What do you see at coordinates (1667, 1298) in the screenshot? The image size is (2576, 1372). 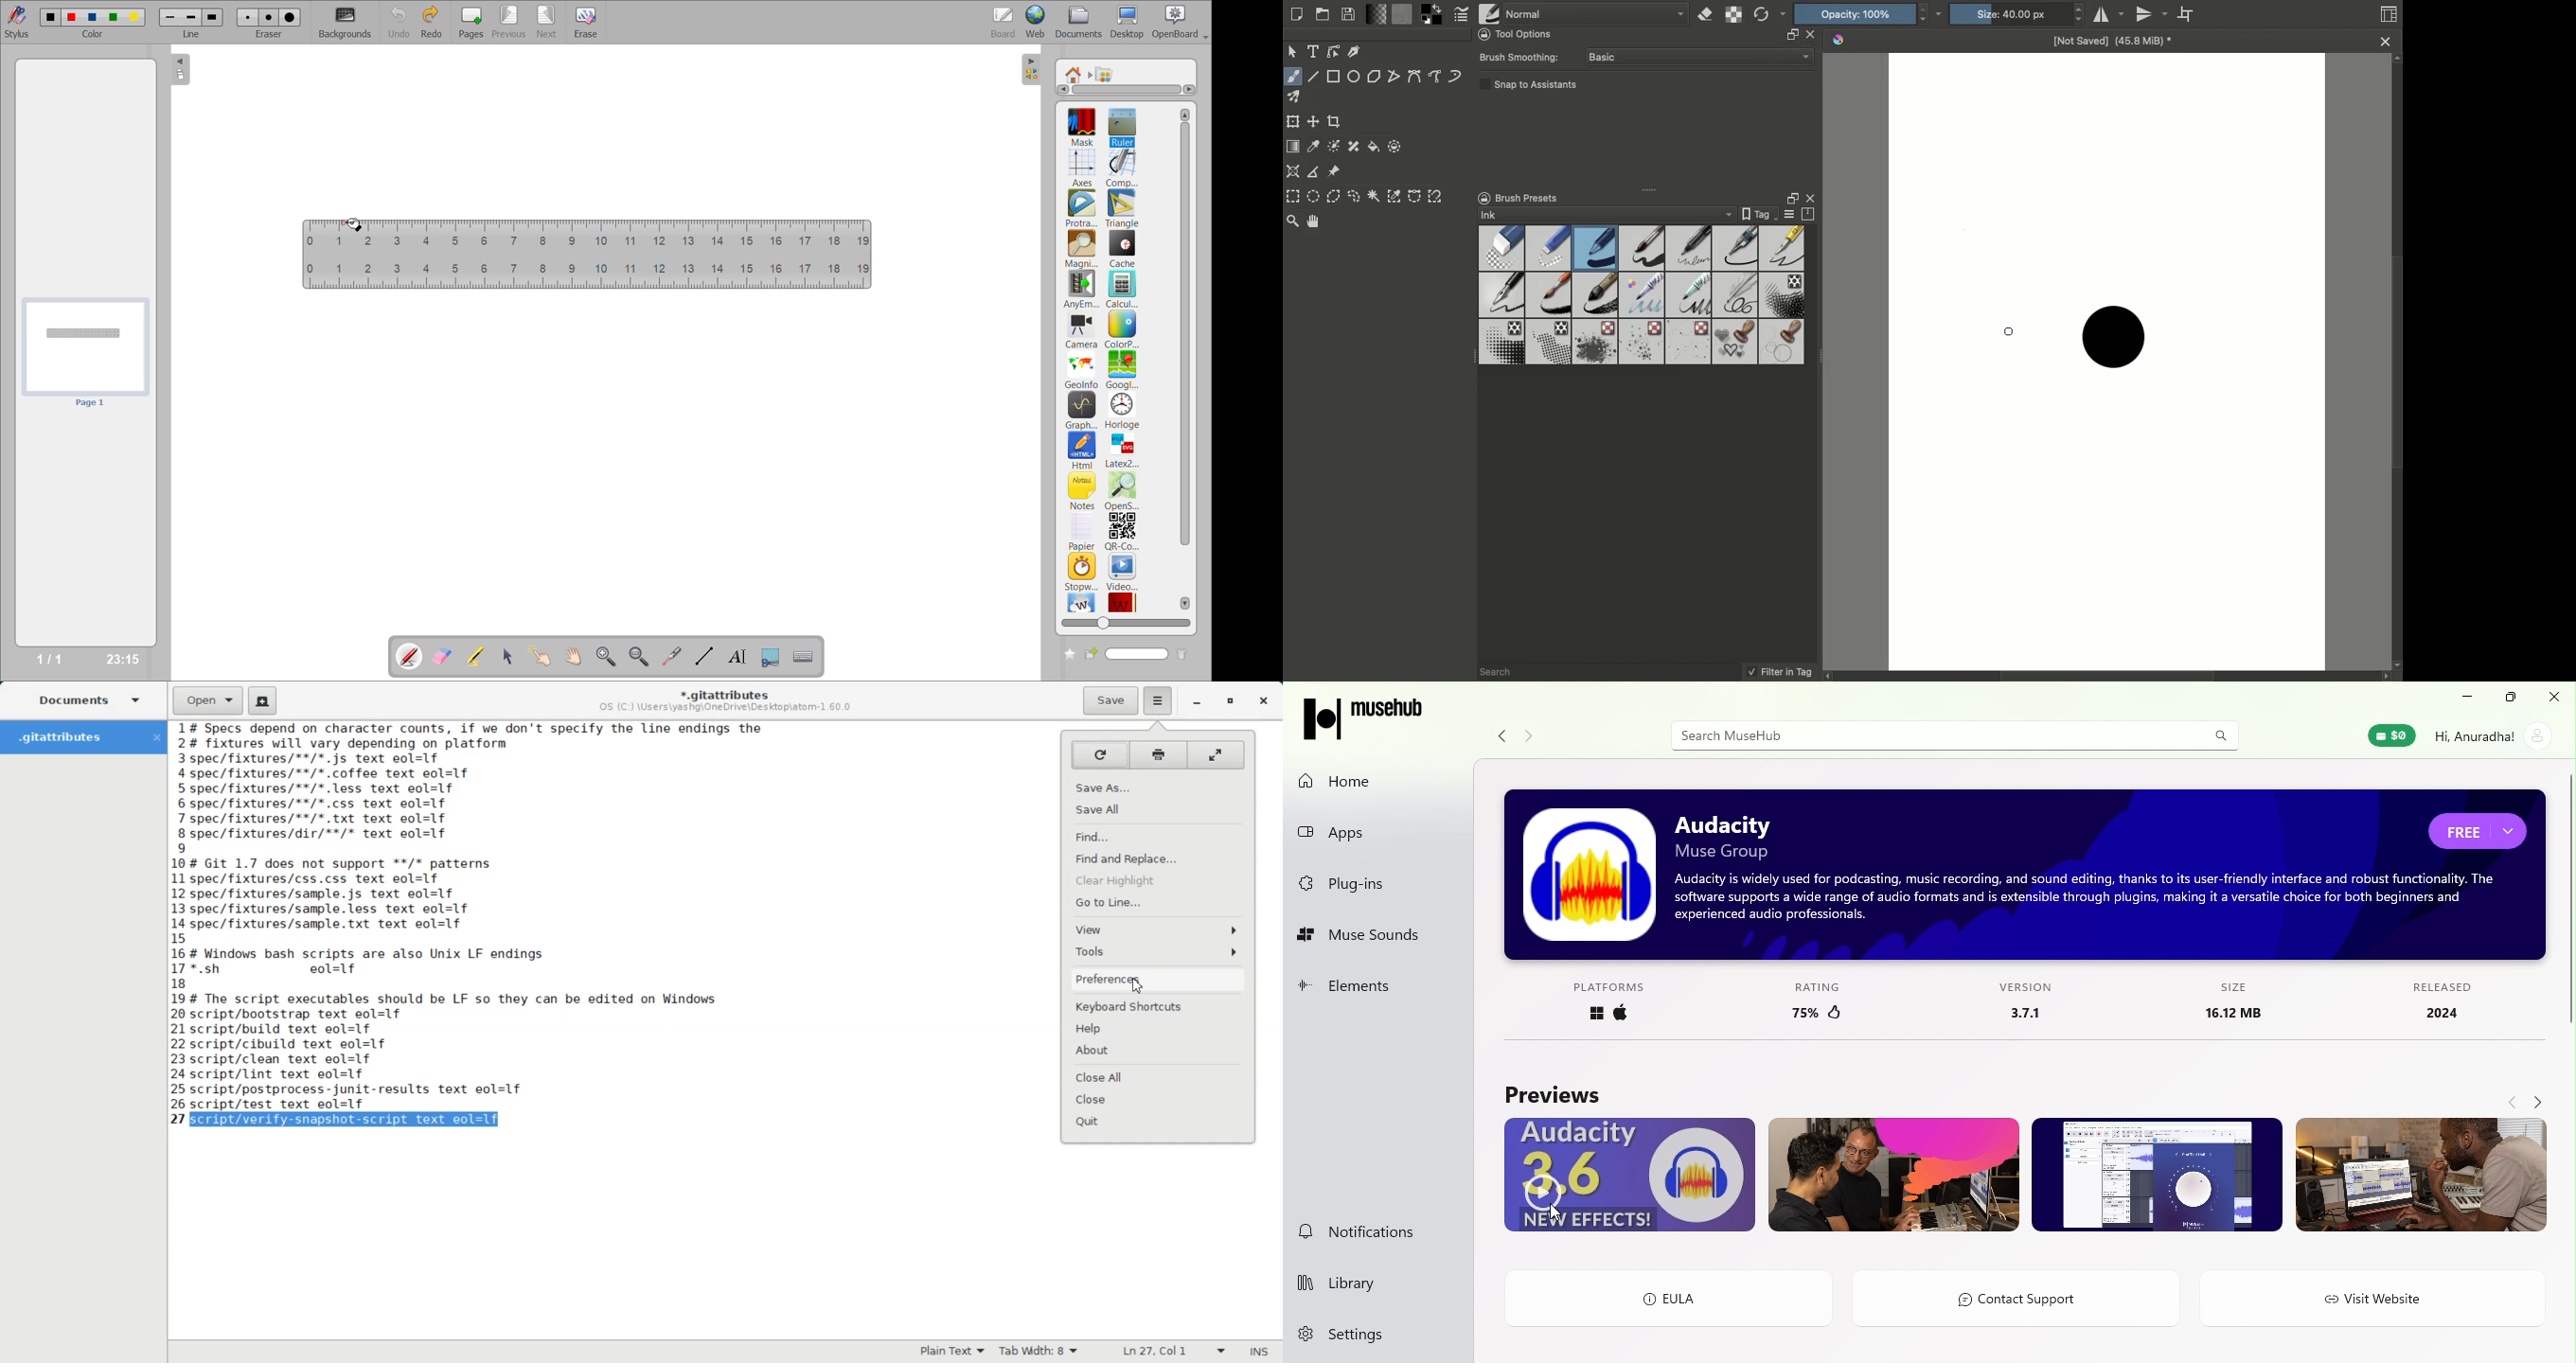 I see `EULA` at bounding box center [1667, 1298].